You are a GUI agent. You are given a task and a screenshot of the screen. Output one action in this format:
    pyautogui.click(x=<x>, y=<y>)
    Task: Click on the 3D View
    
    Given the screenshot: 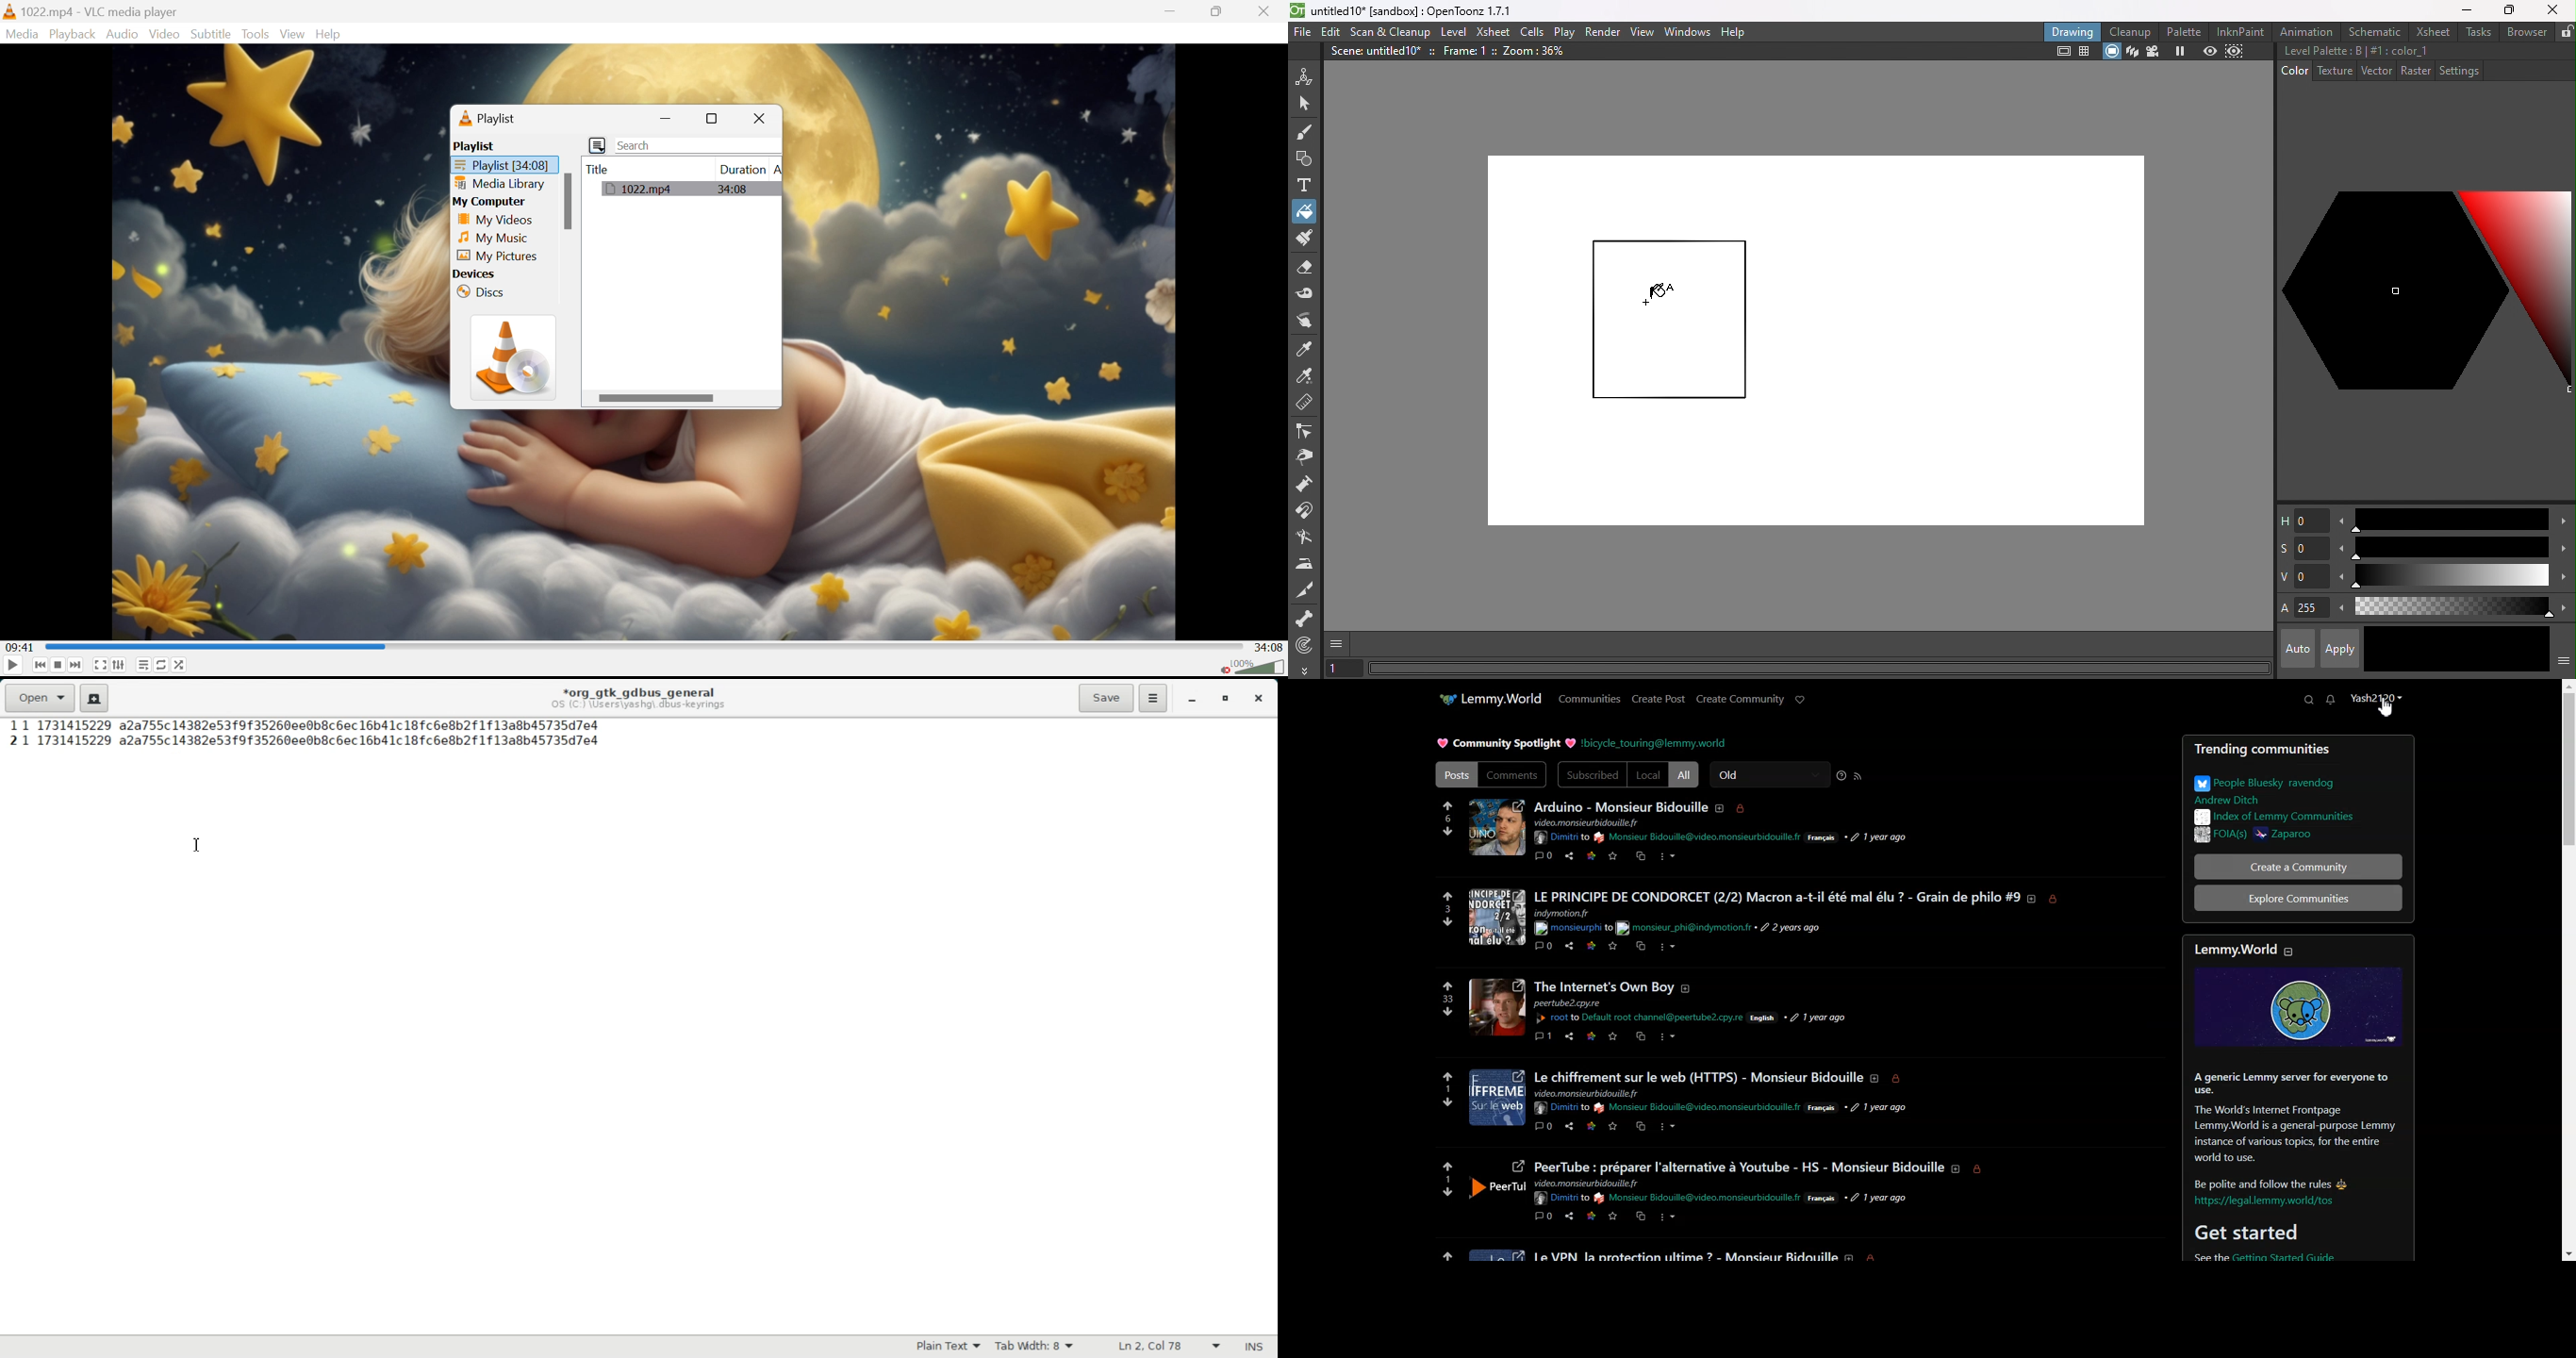 What is the action you would take?
    pyautogui.click(x=2130, y=52)
    